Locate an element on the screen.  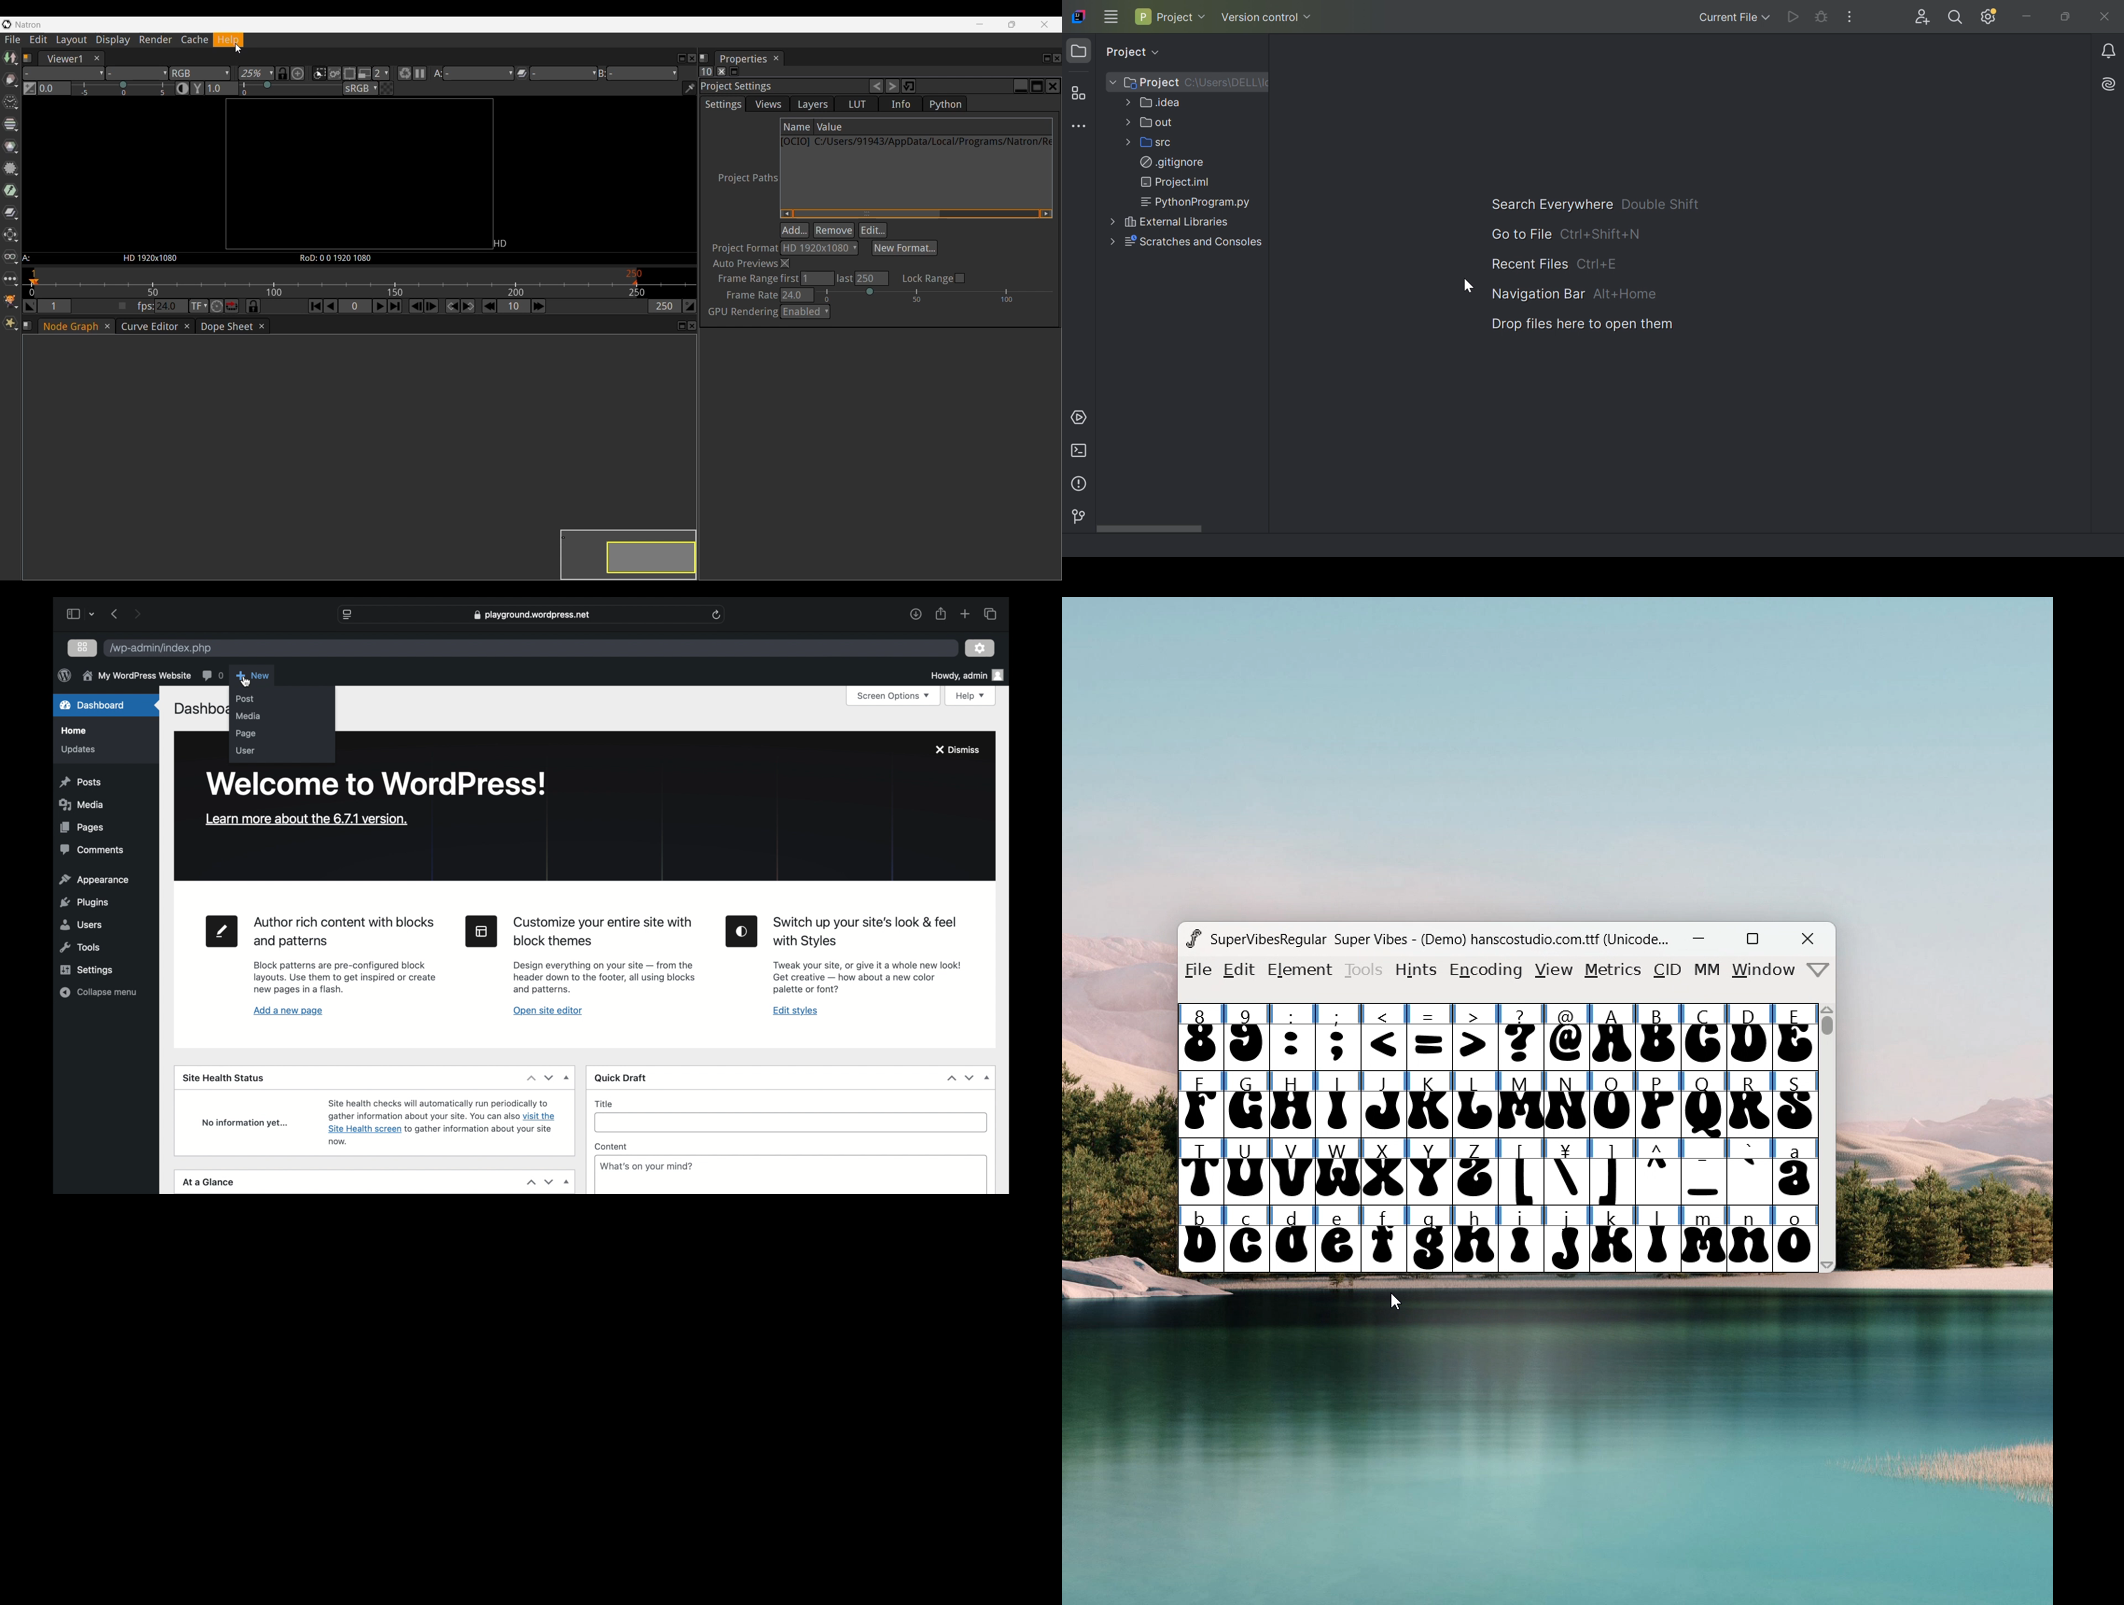
show tab overview is located at coordinates (990, 614).